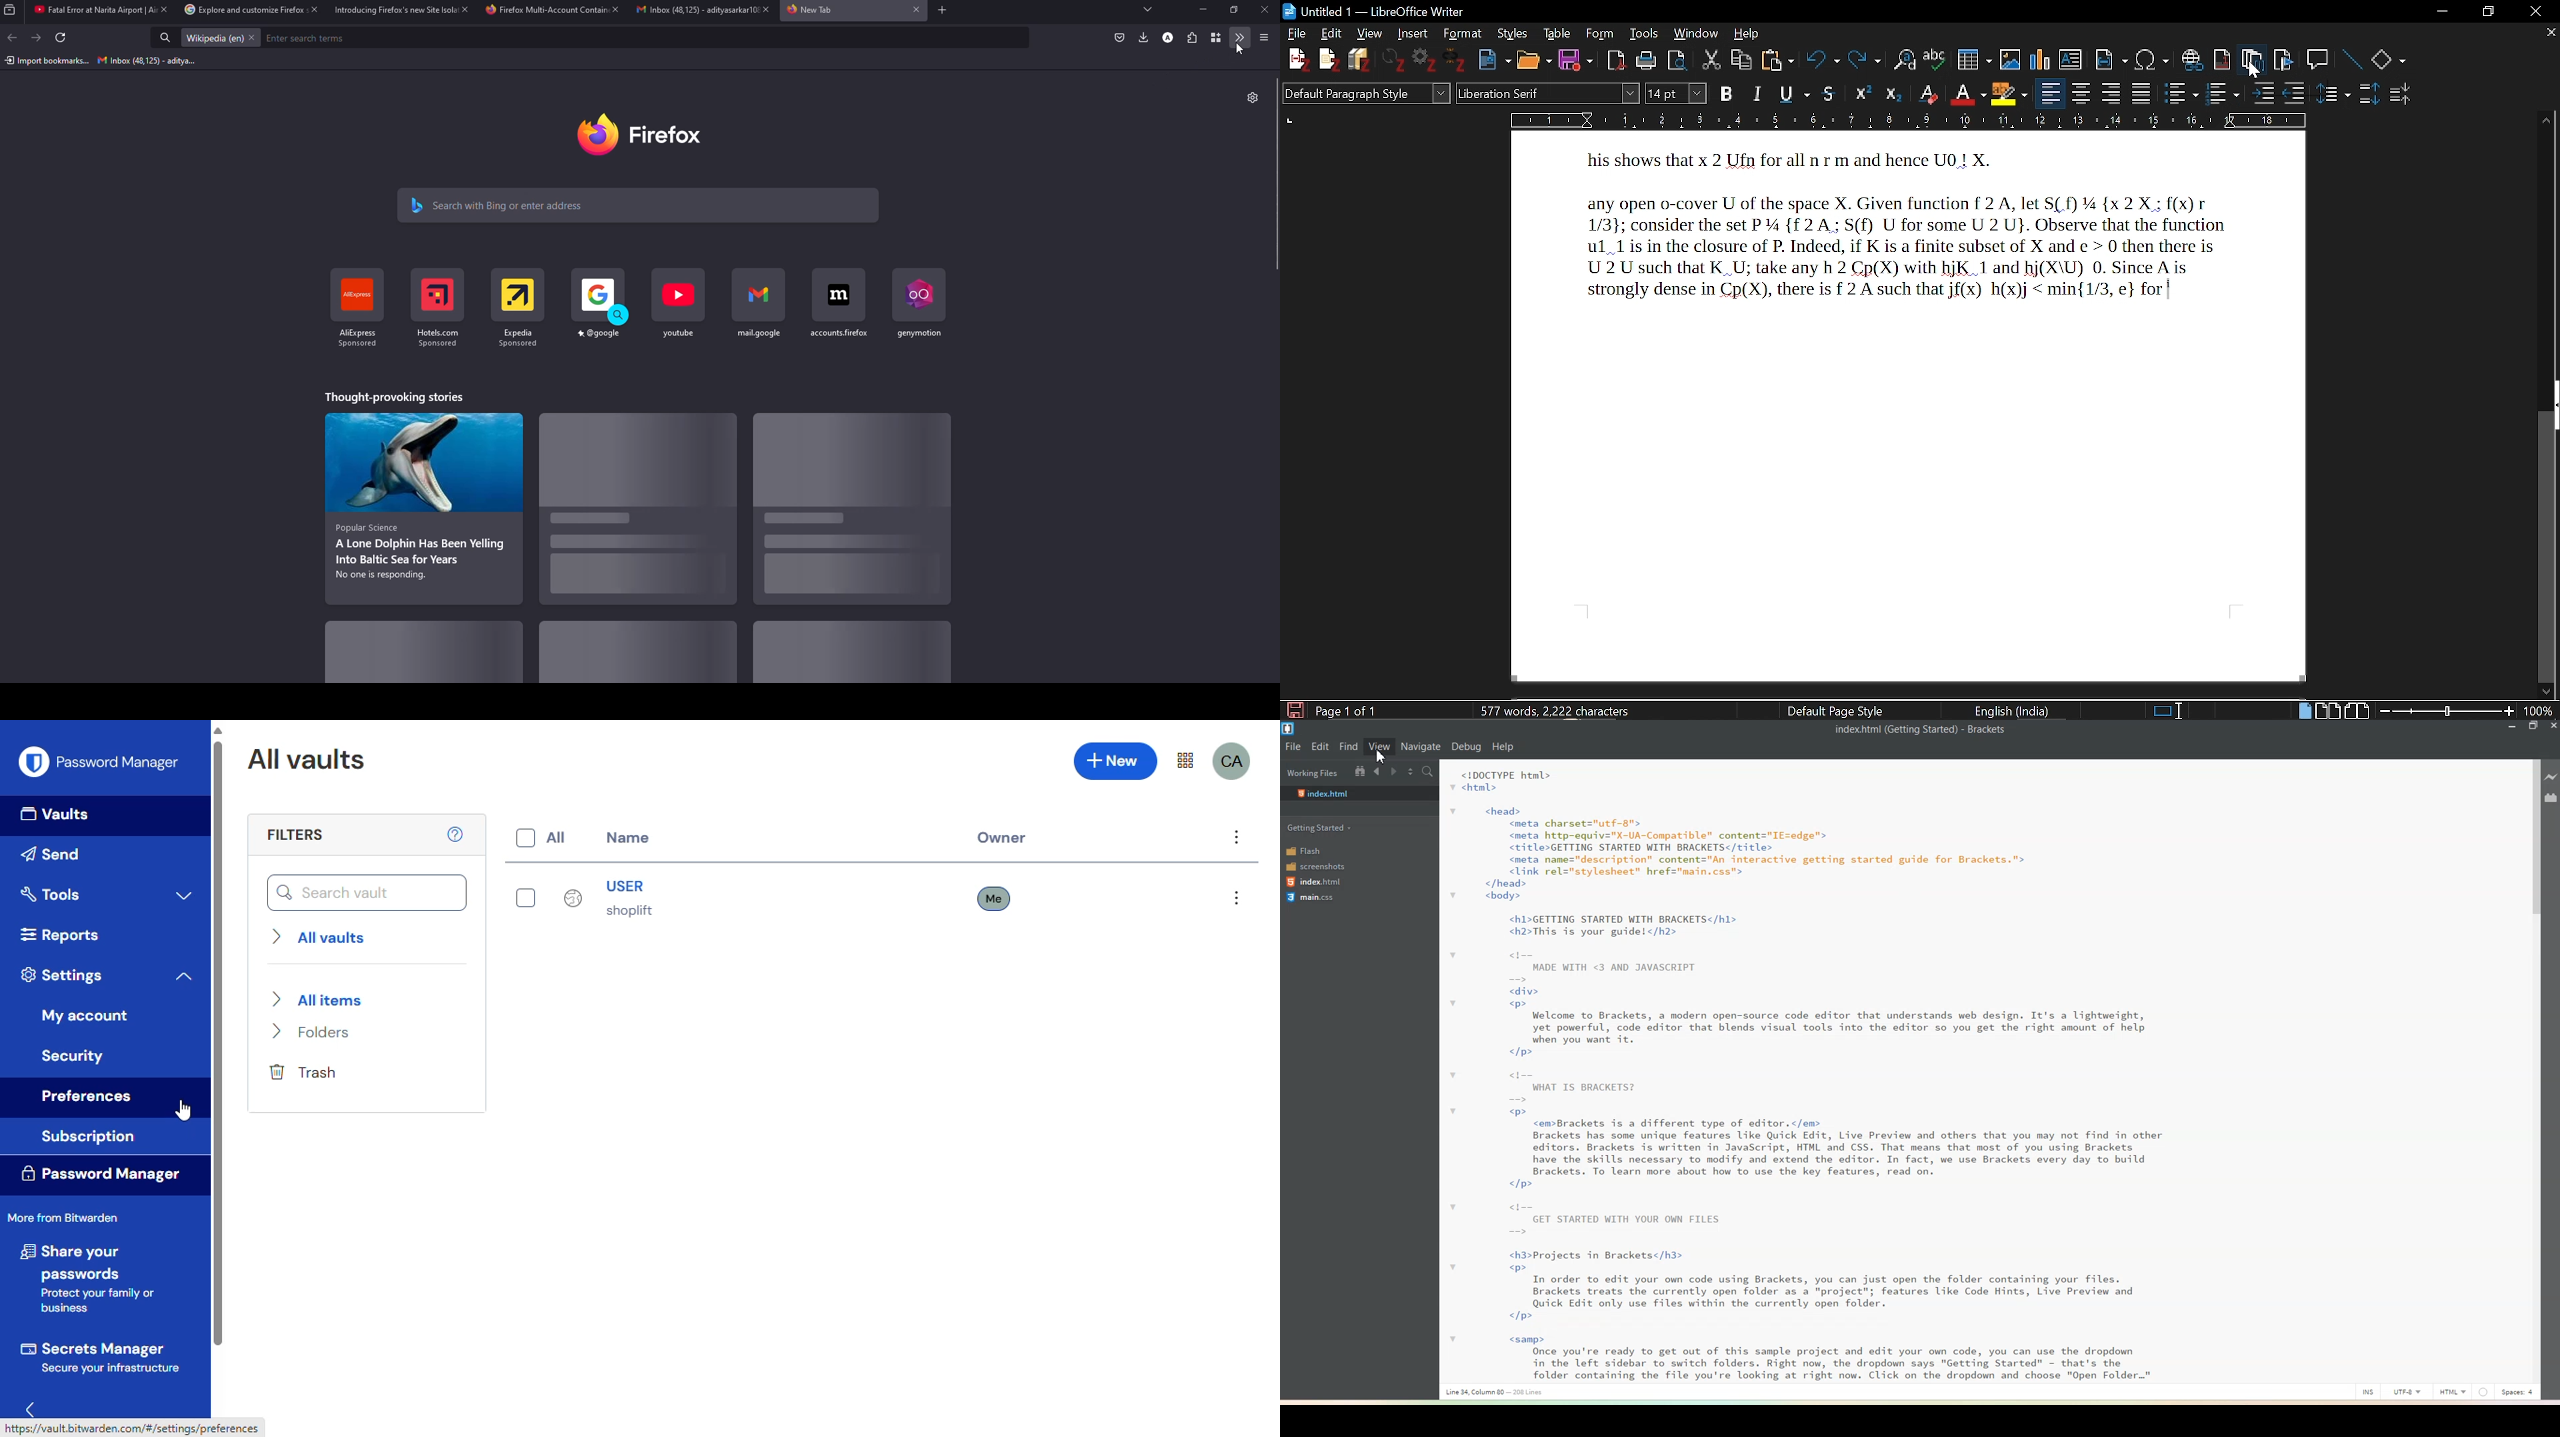 This screenshot has width=2576, height=1456. Describe the element at coordinates (1371, 34) in the screenshot. I see `View` at that location.